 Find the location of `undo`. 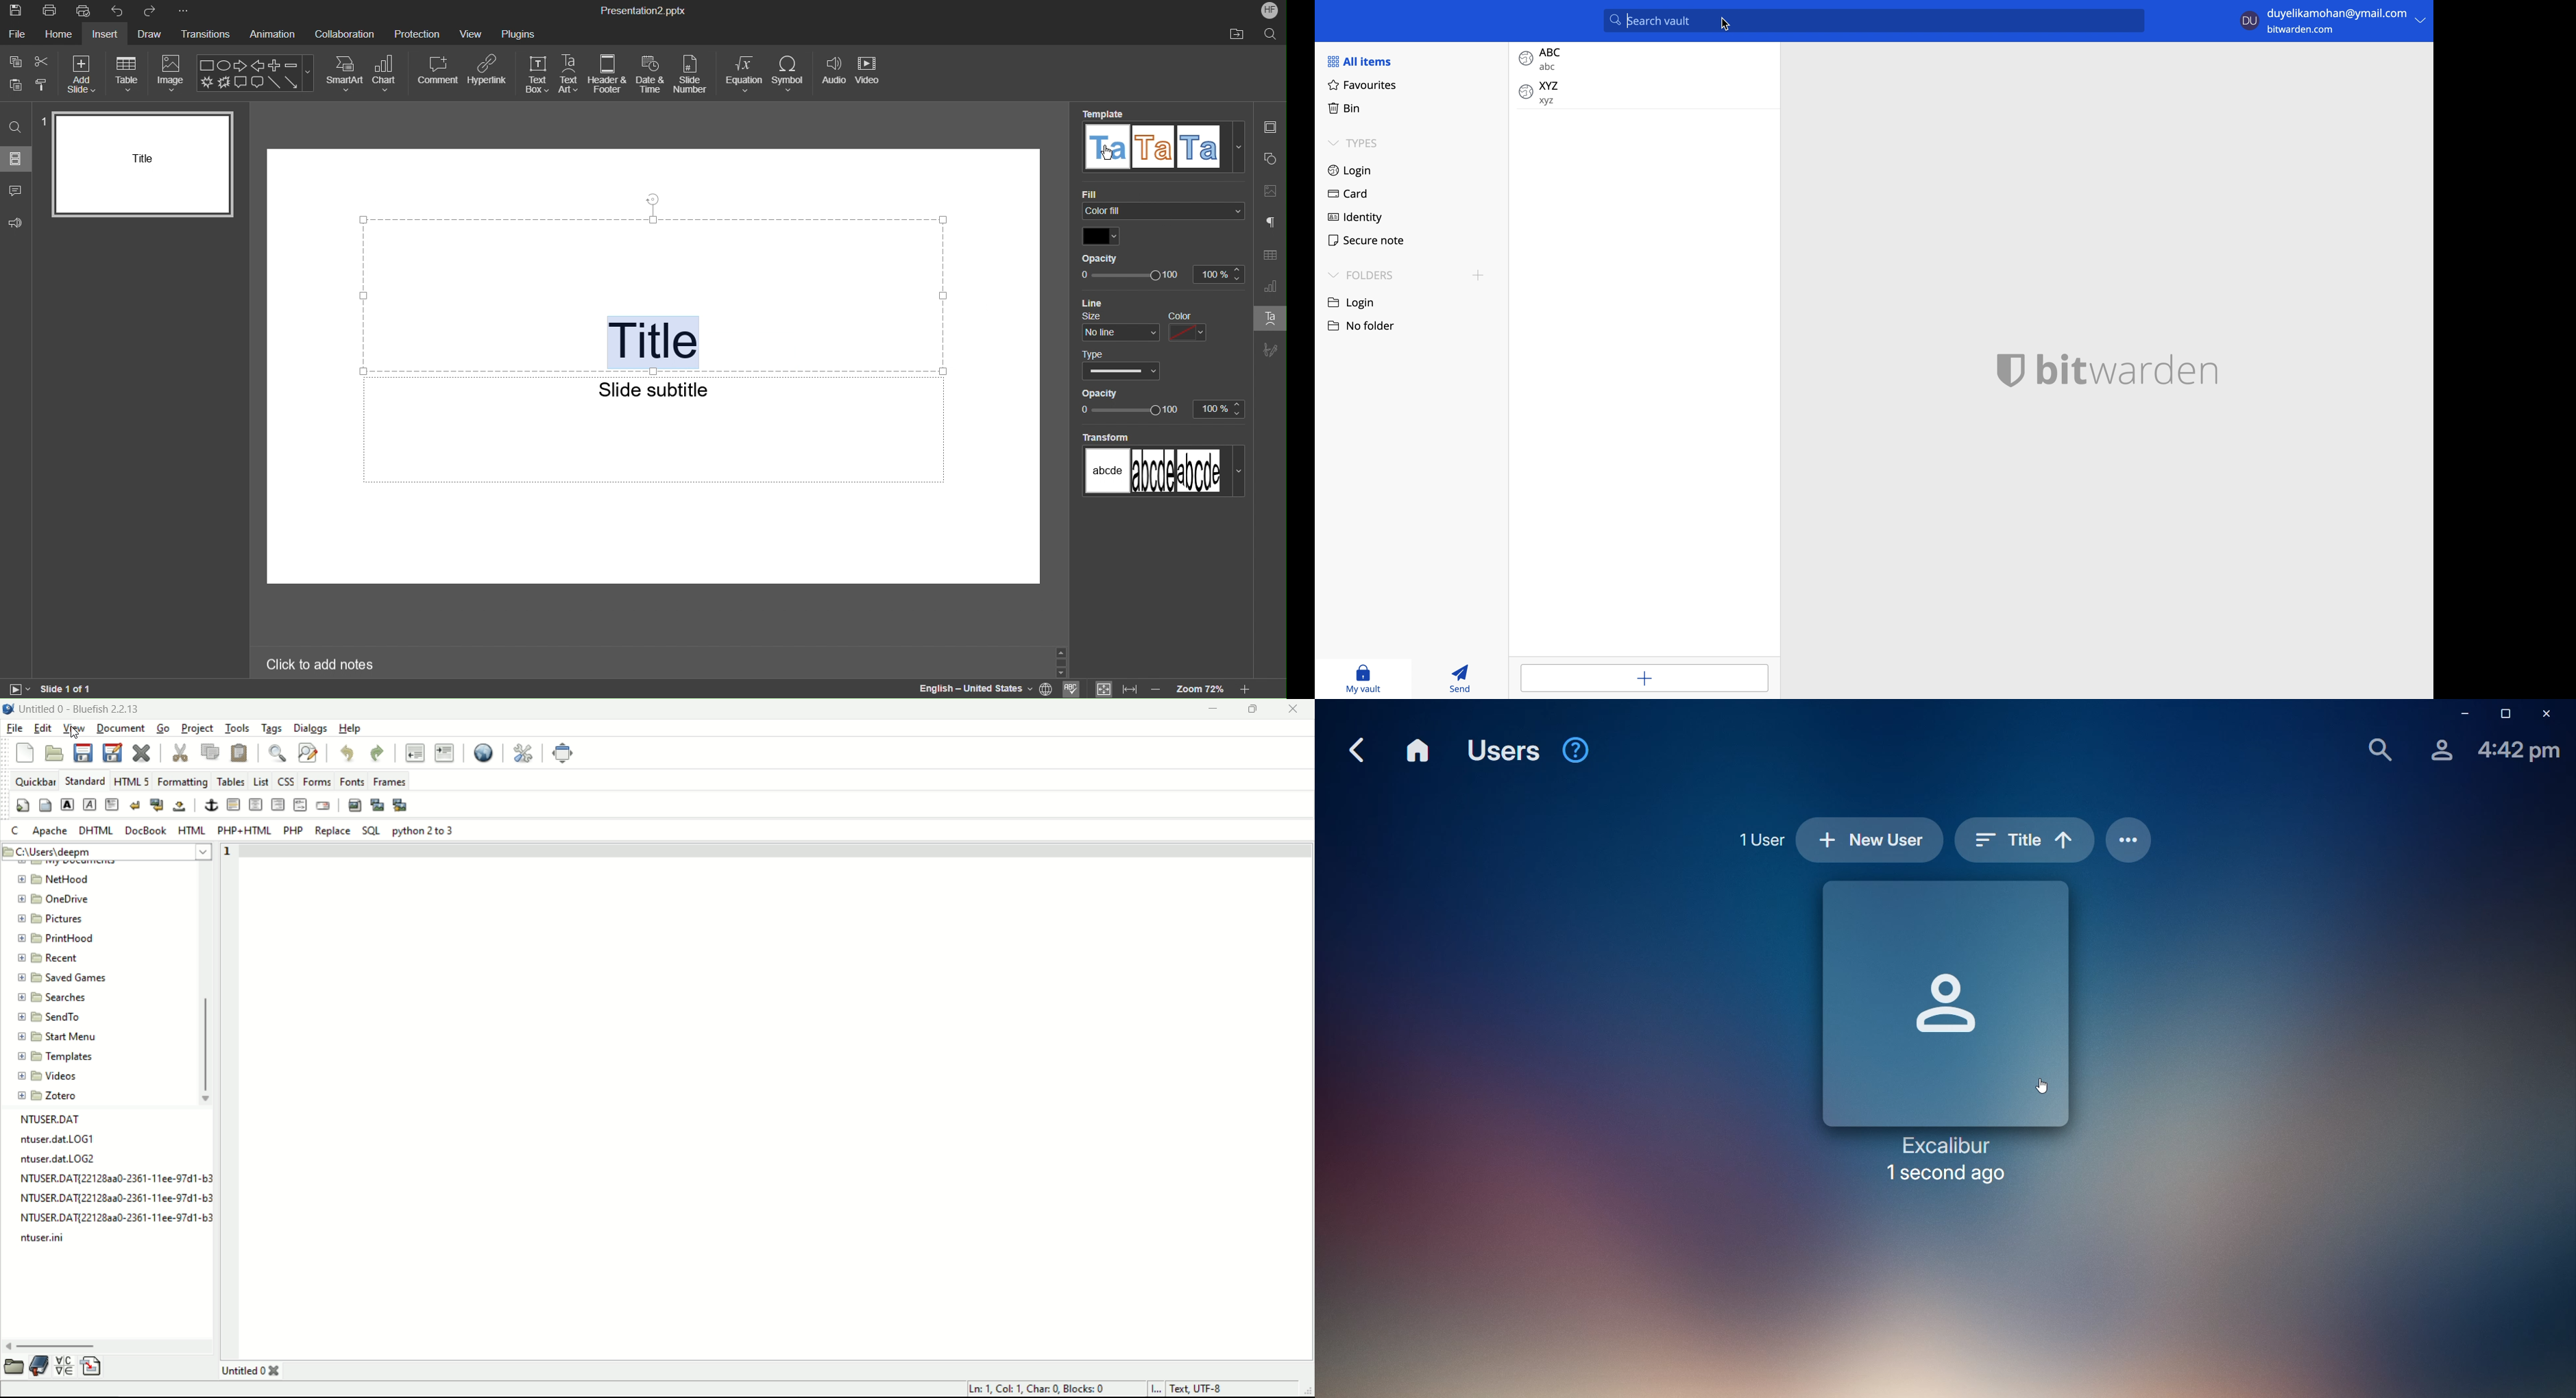

undo is located at coordinates (349, 754).